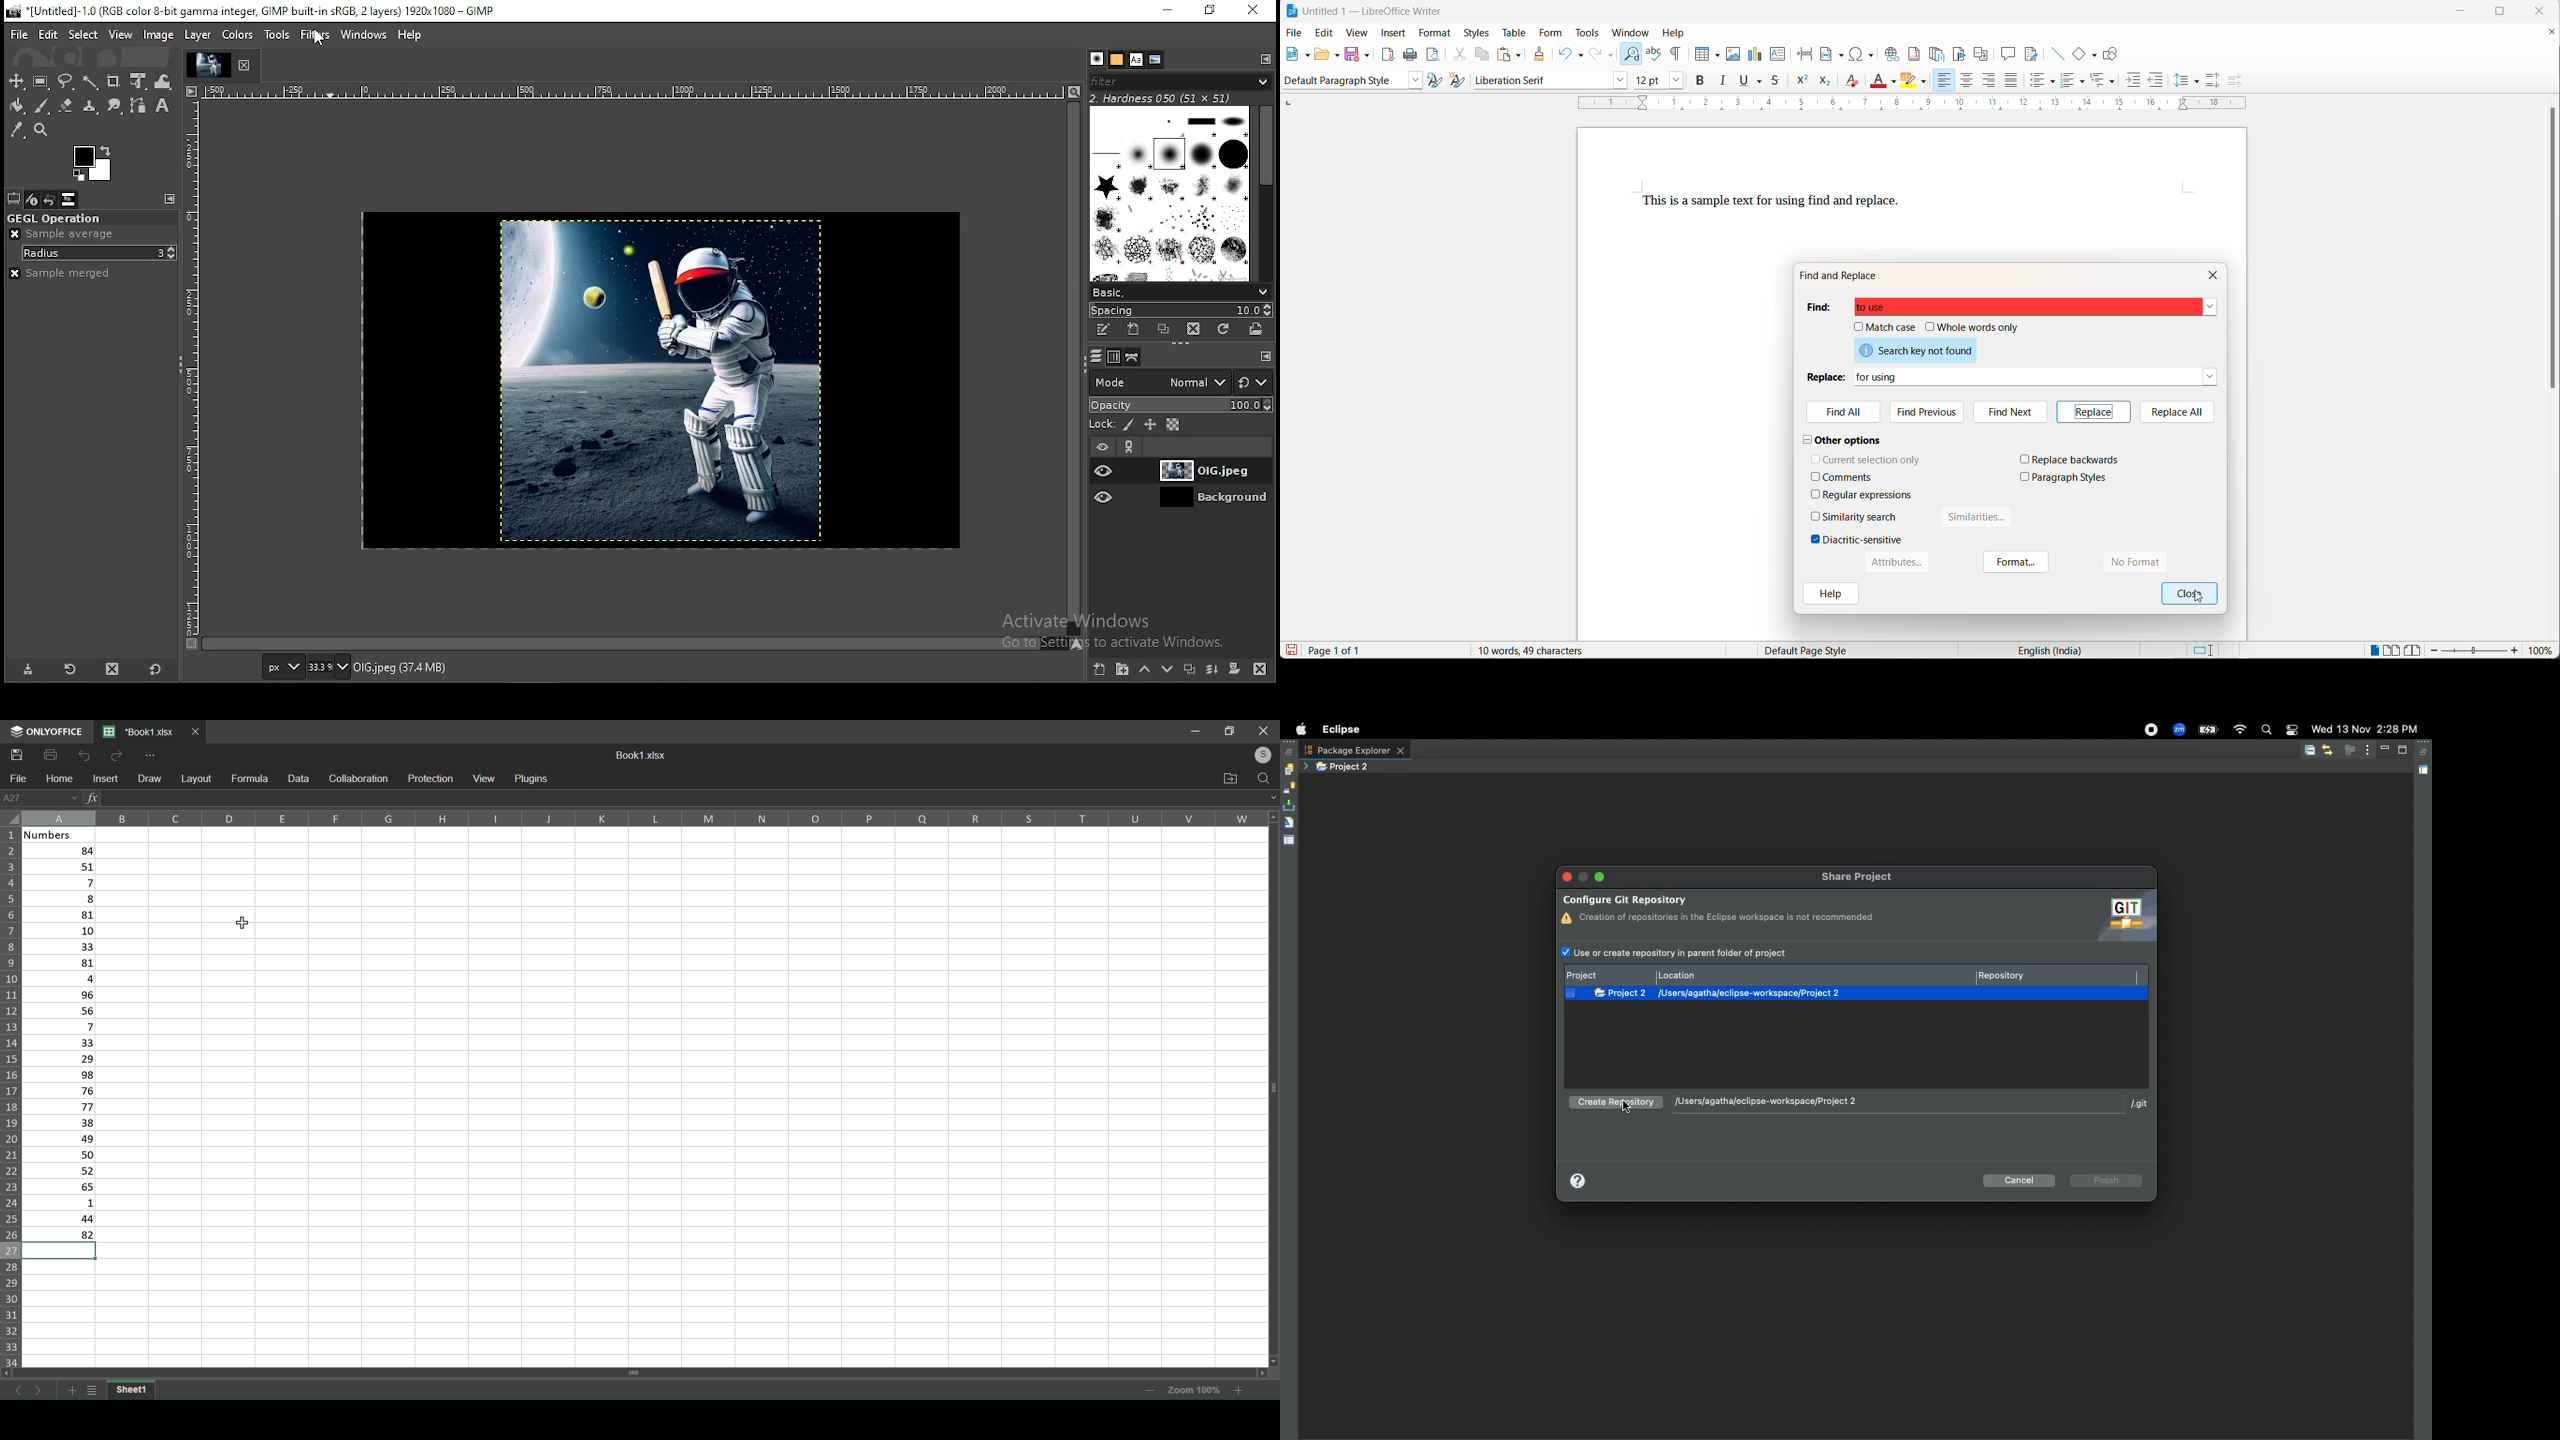 The image size is (2576, 1456). What do you see at coordinates (2108, 80) in the screenshot?
I see `select outline formatting` at bounding box center [2108, 80].